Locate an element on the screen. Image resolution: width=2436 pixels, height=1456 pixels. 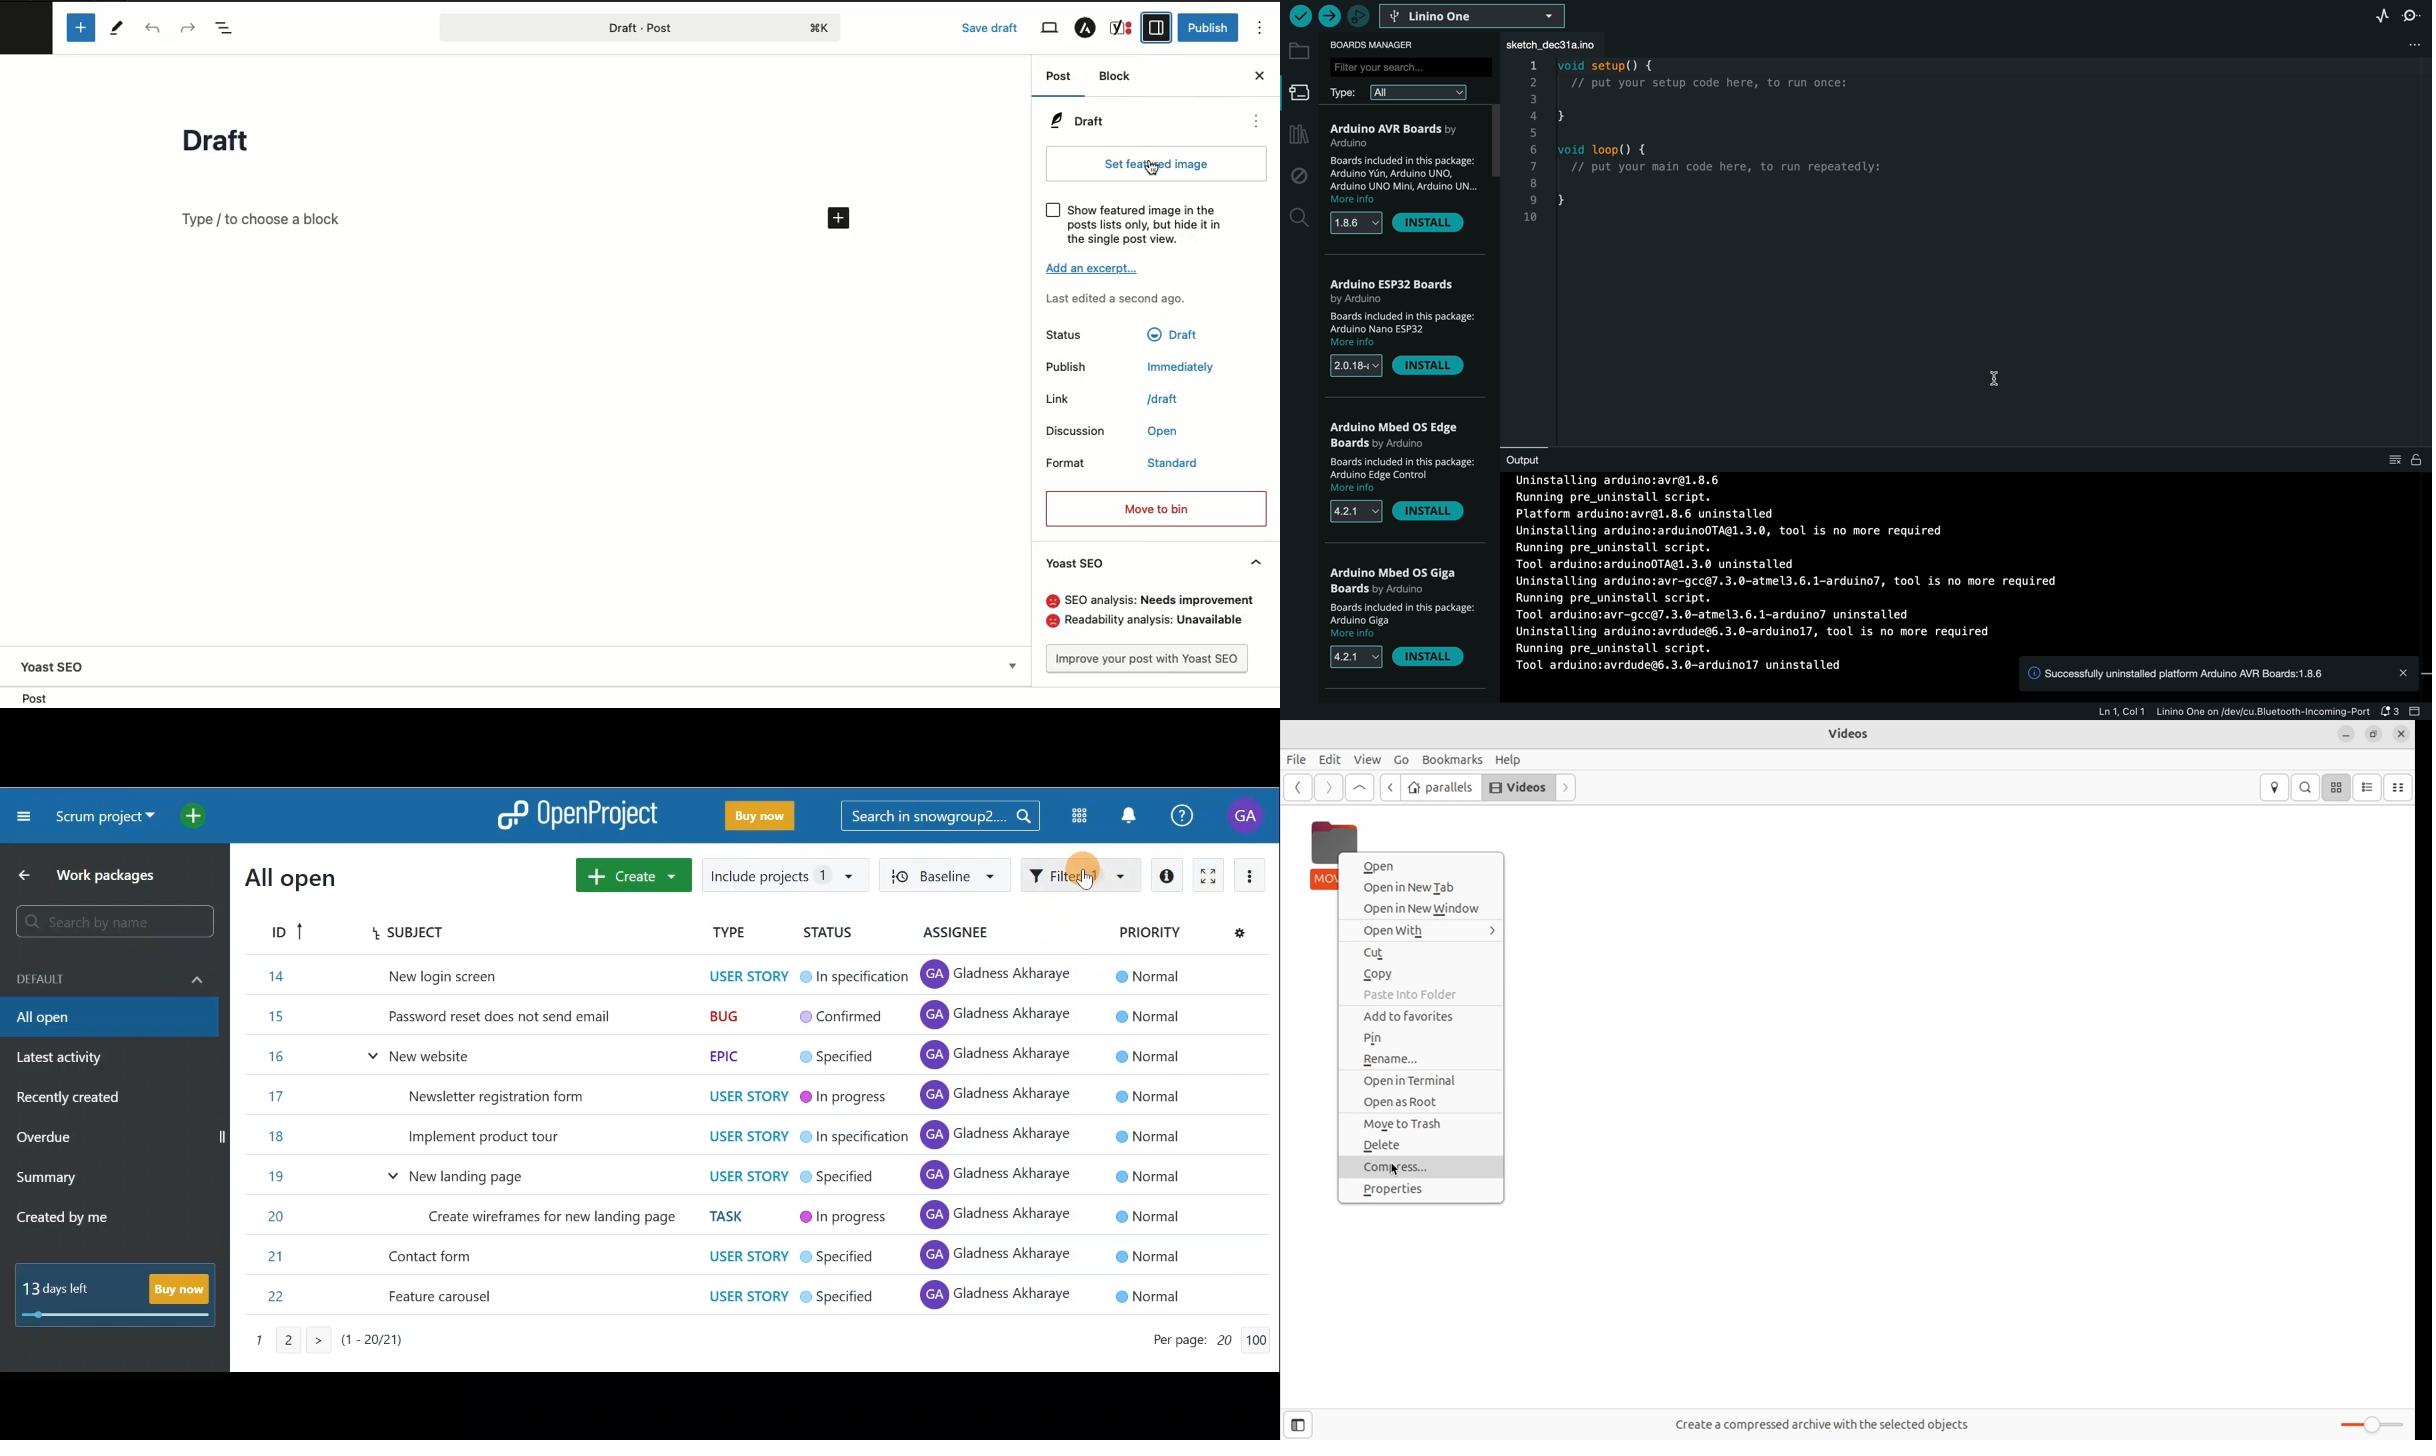
Discussion is located at coordinates (1073, 431).